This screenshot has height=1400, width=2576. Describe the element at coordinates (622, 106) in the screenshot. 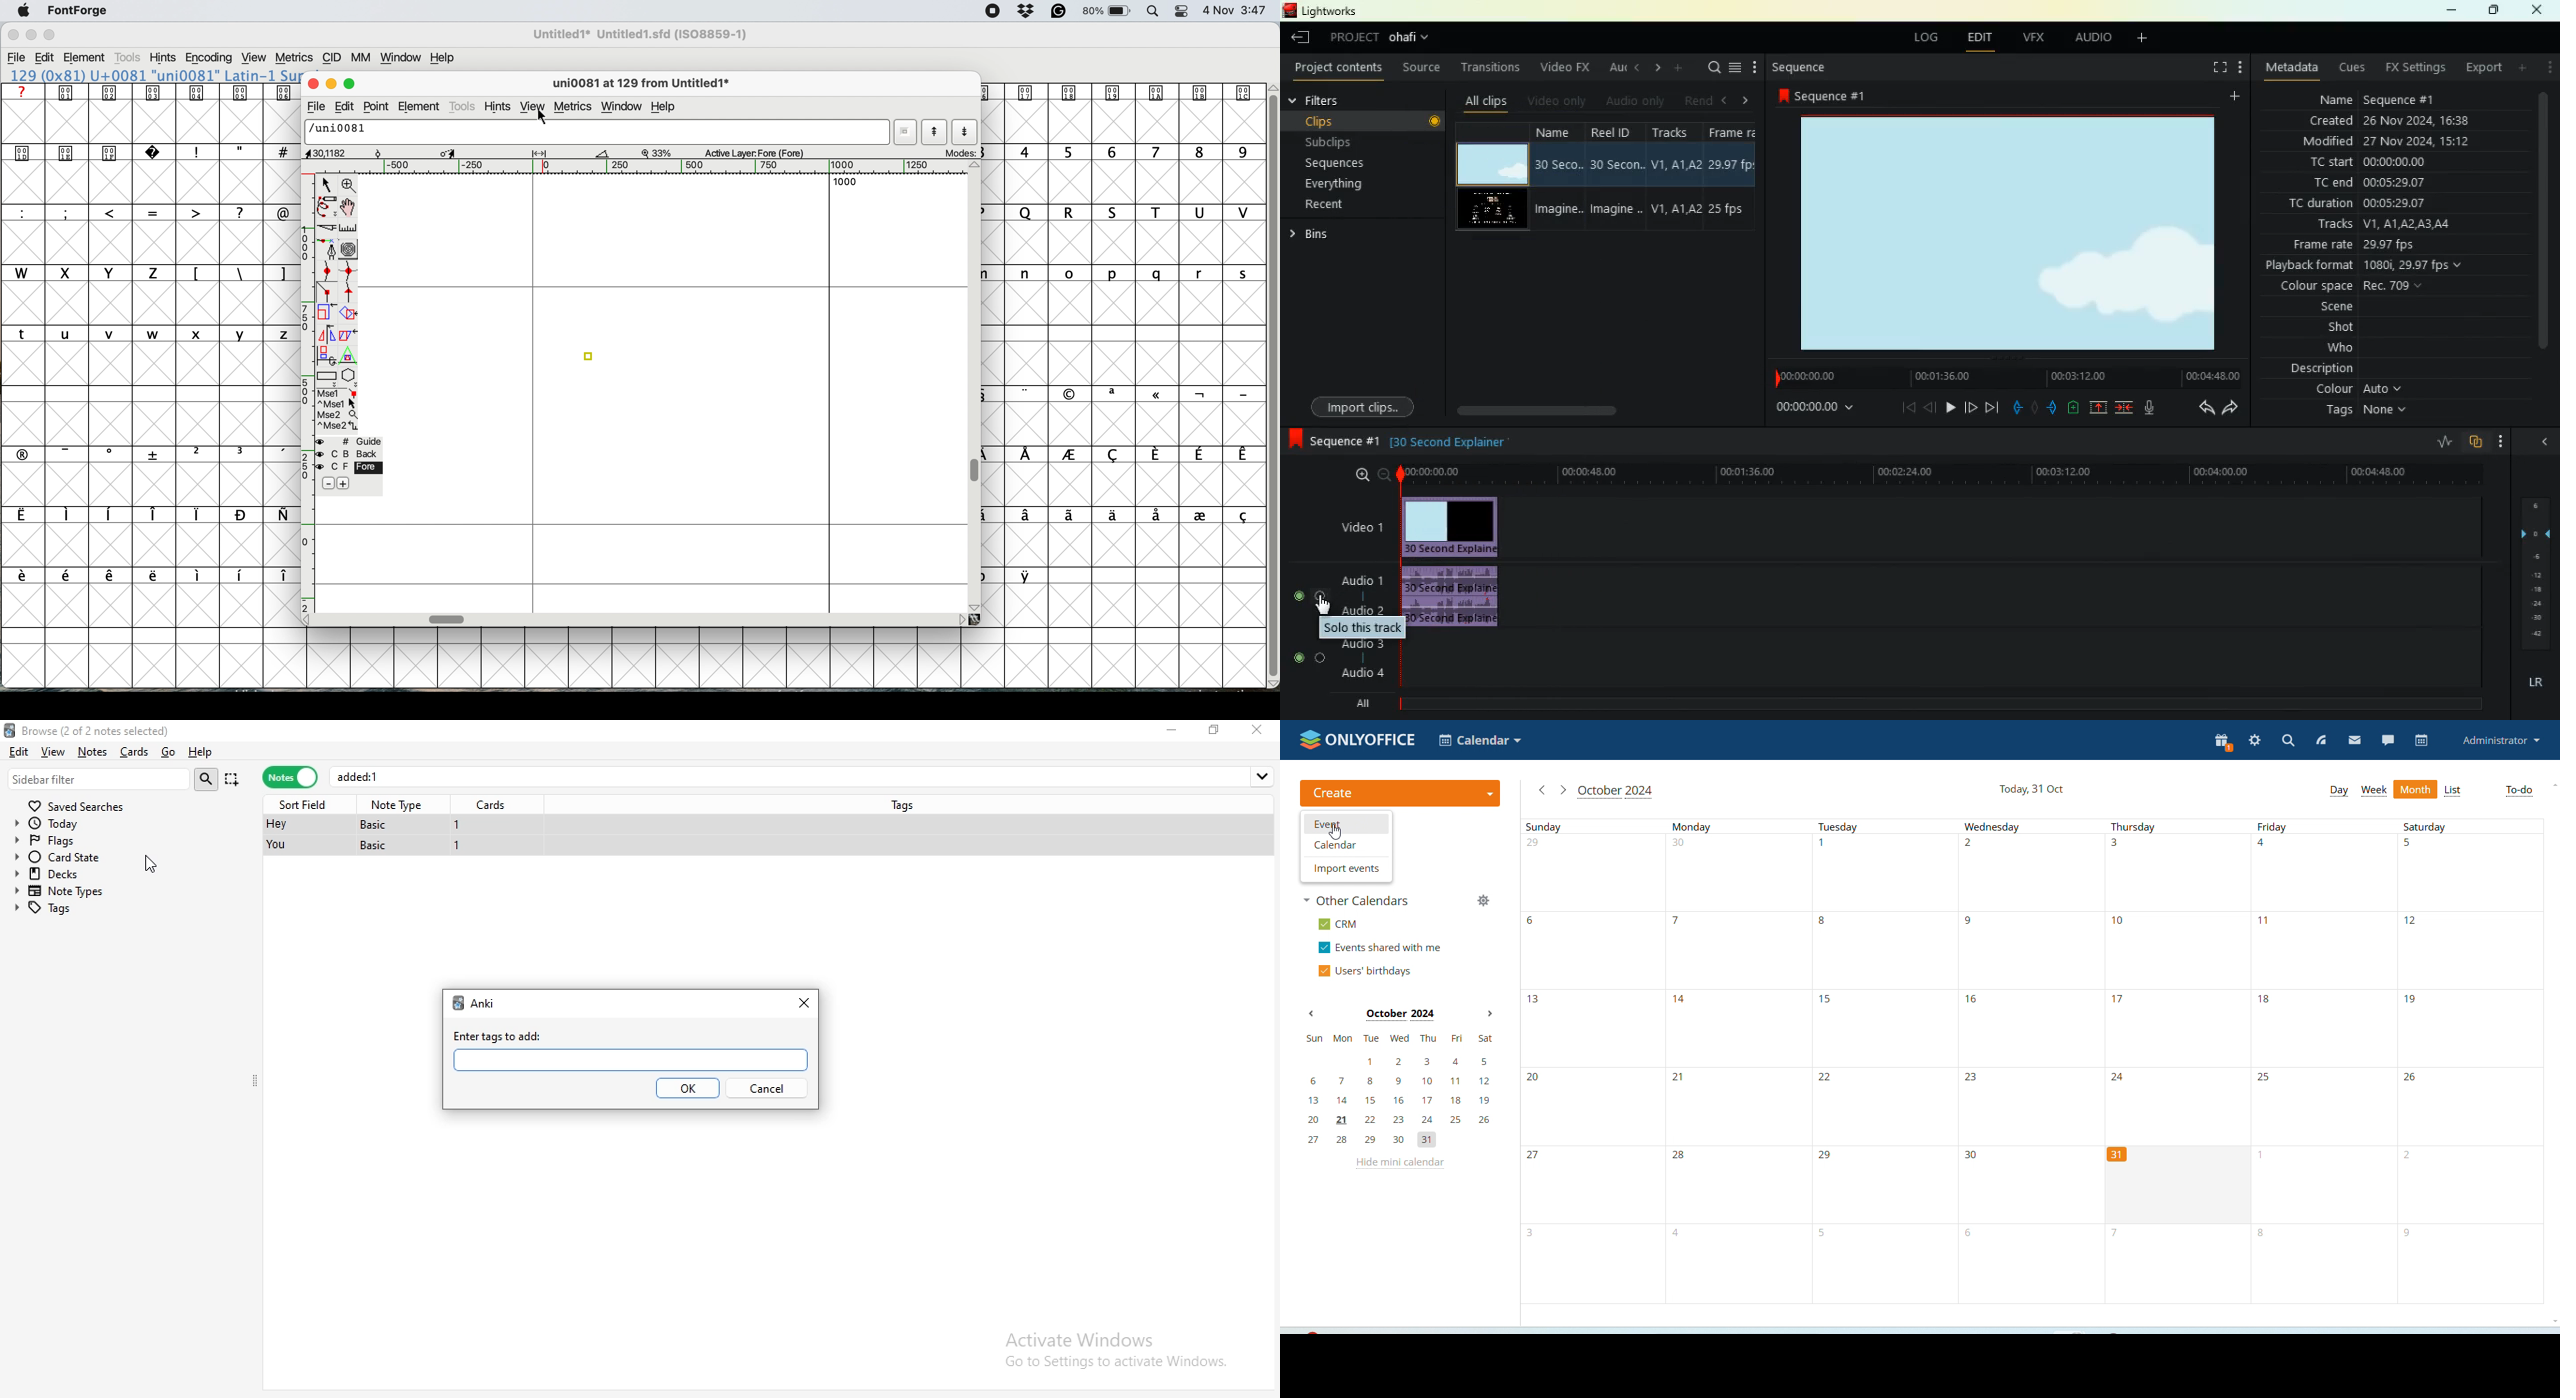

I see `window` at that location.